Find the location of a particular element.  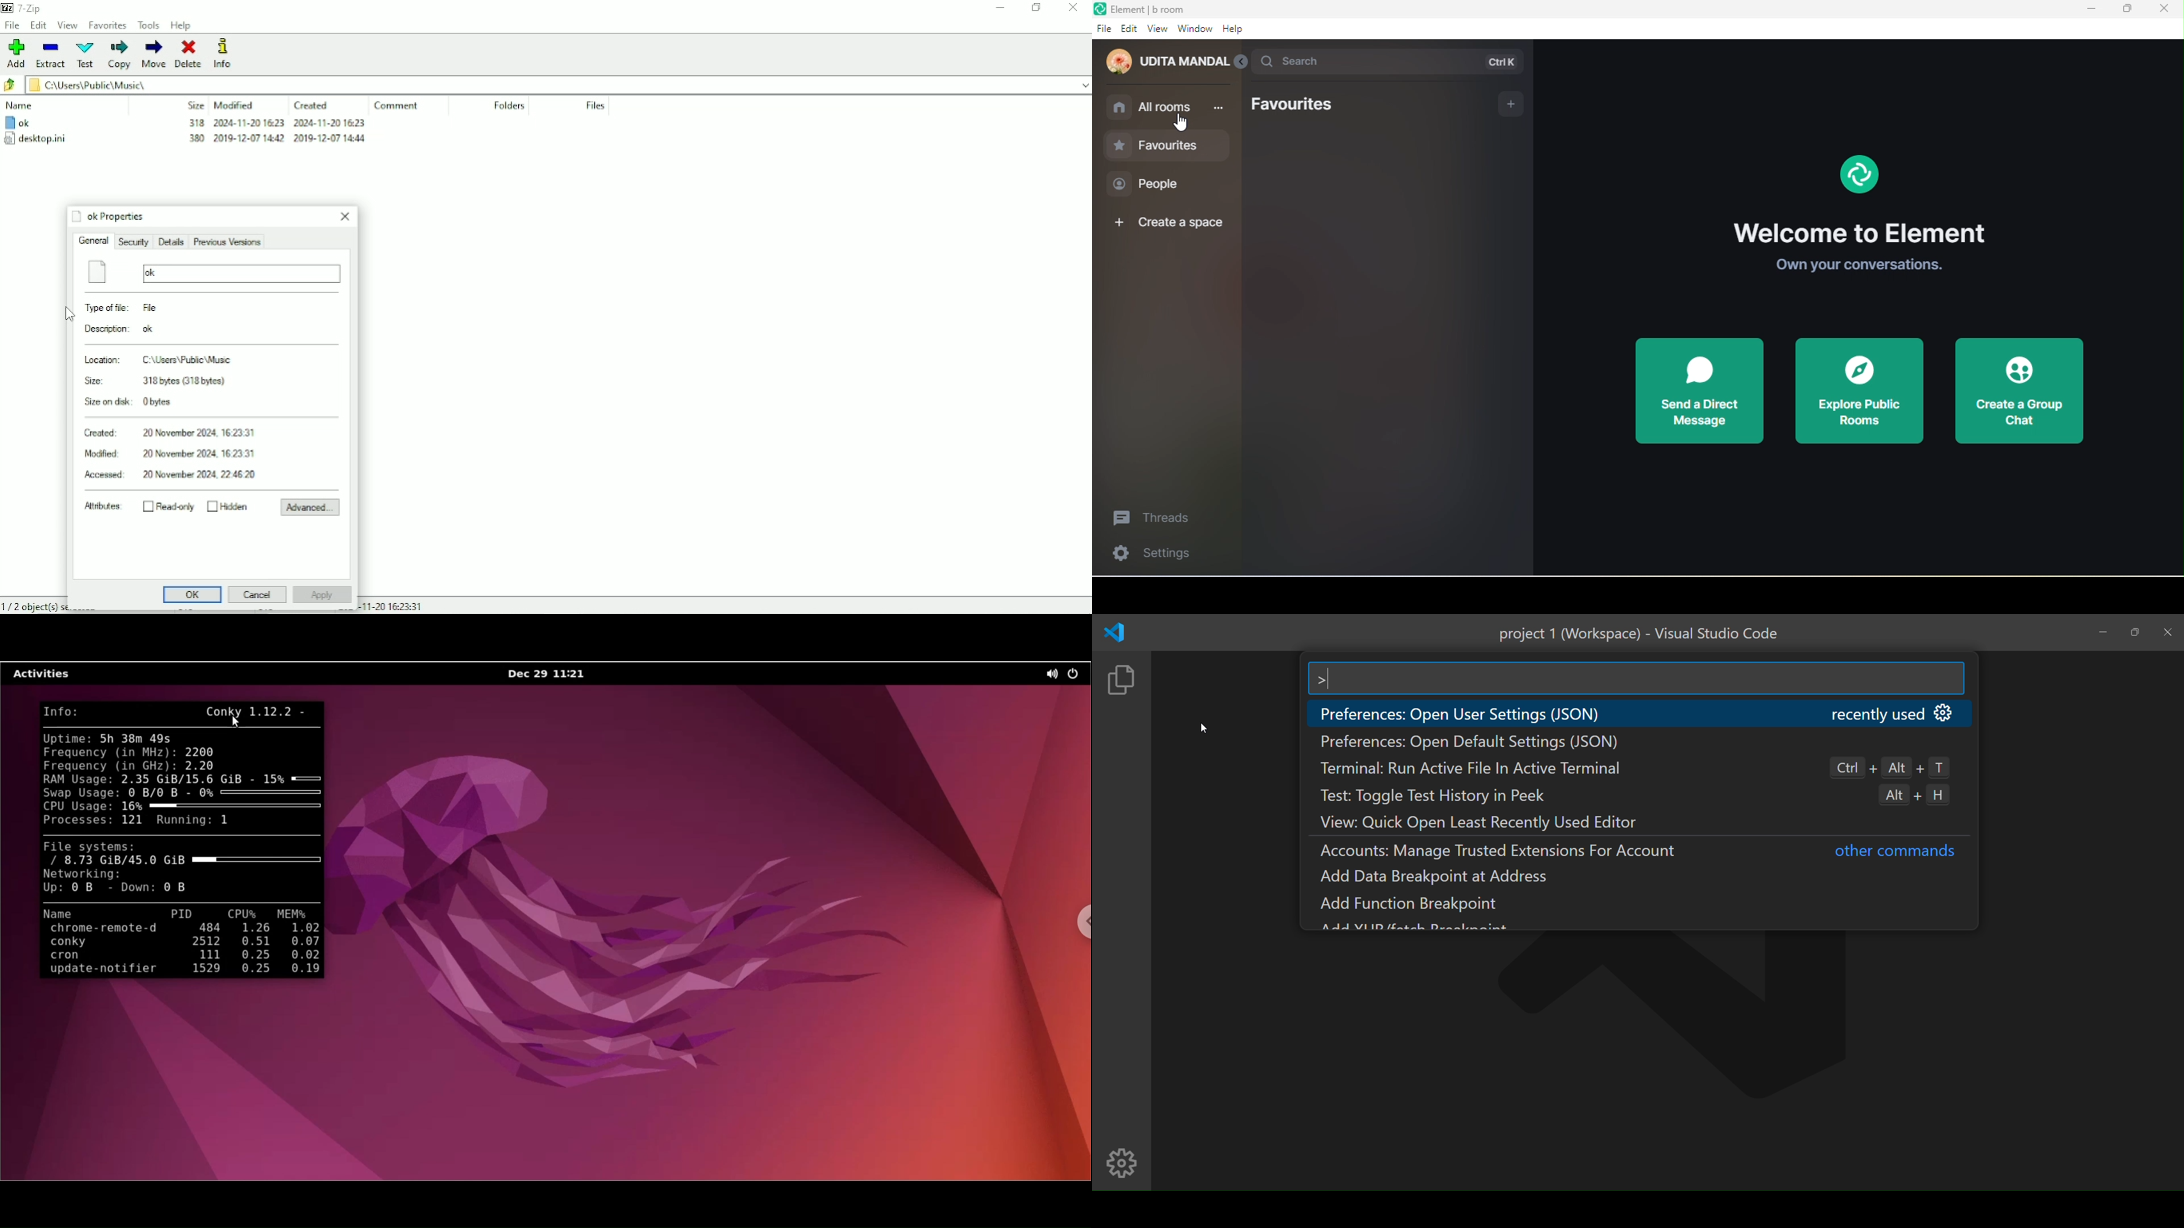

welcome to element is located at coordinates (1869, 207).